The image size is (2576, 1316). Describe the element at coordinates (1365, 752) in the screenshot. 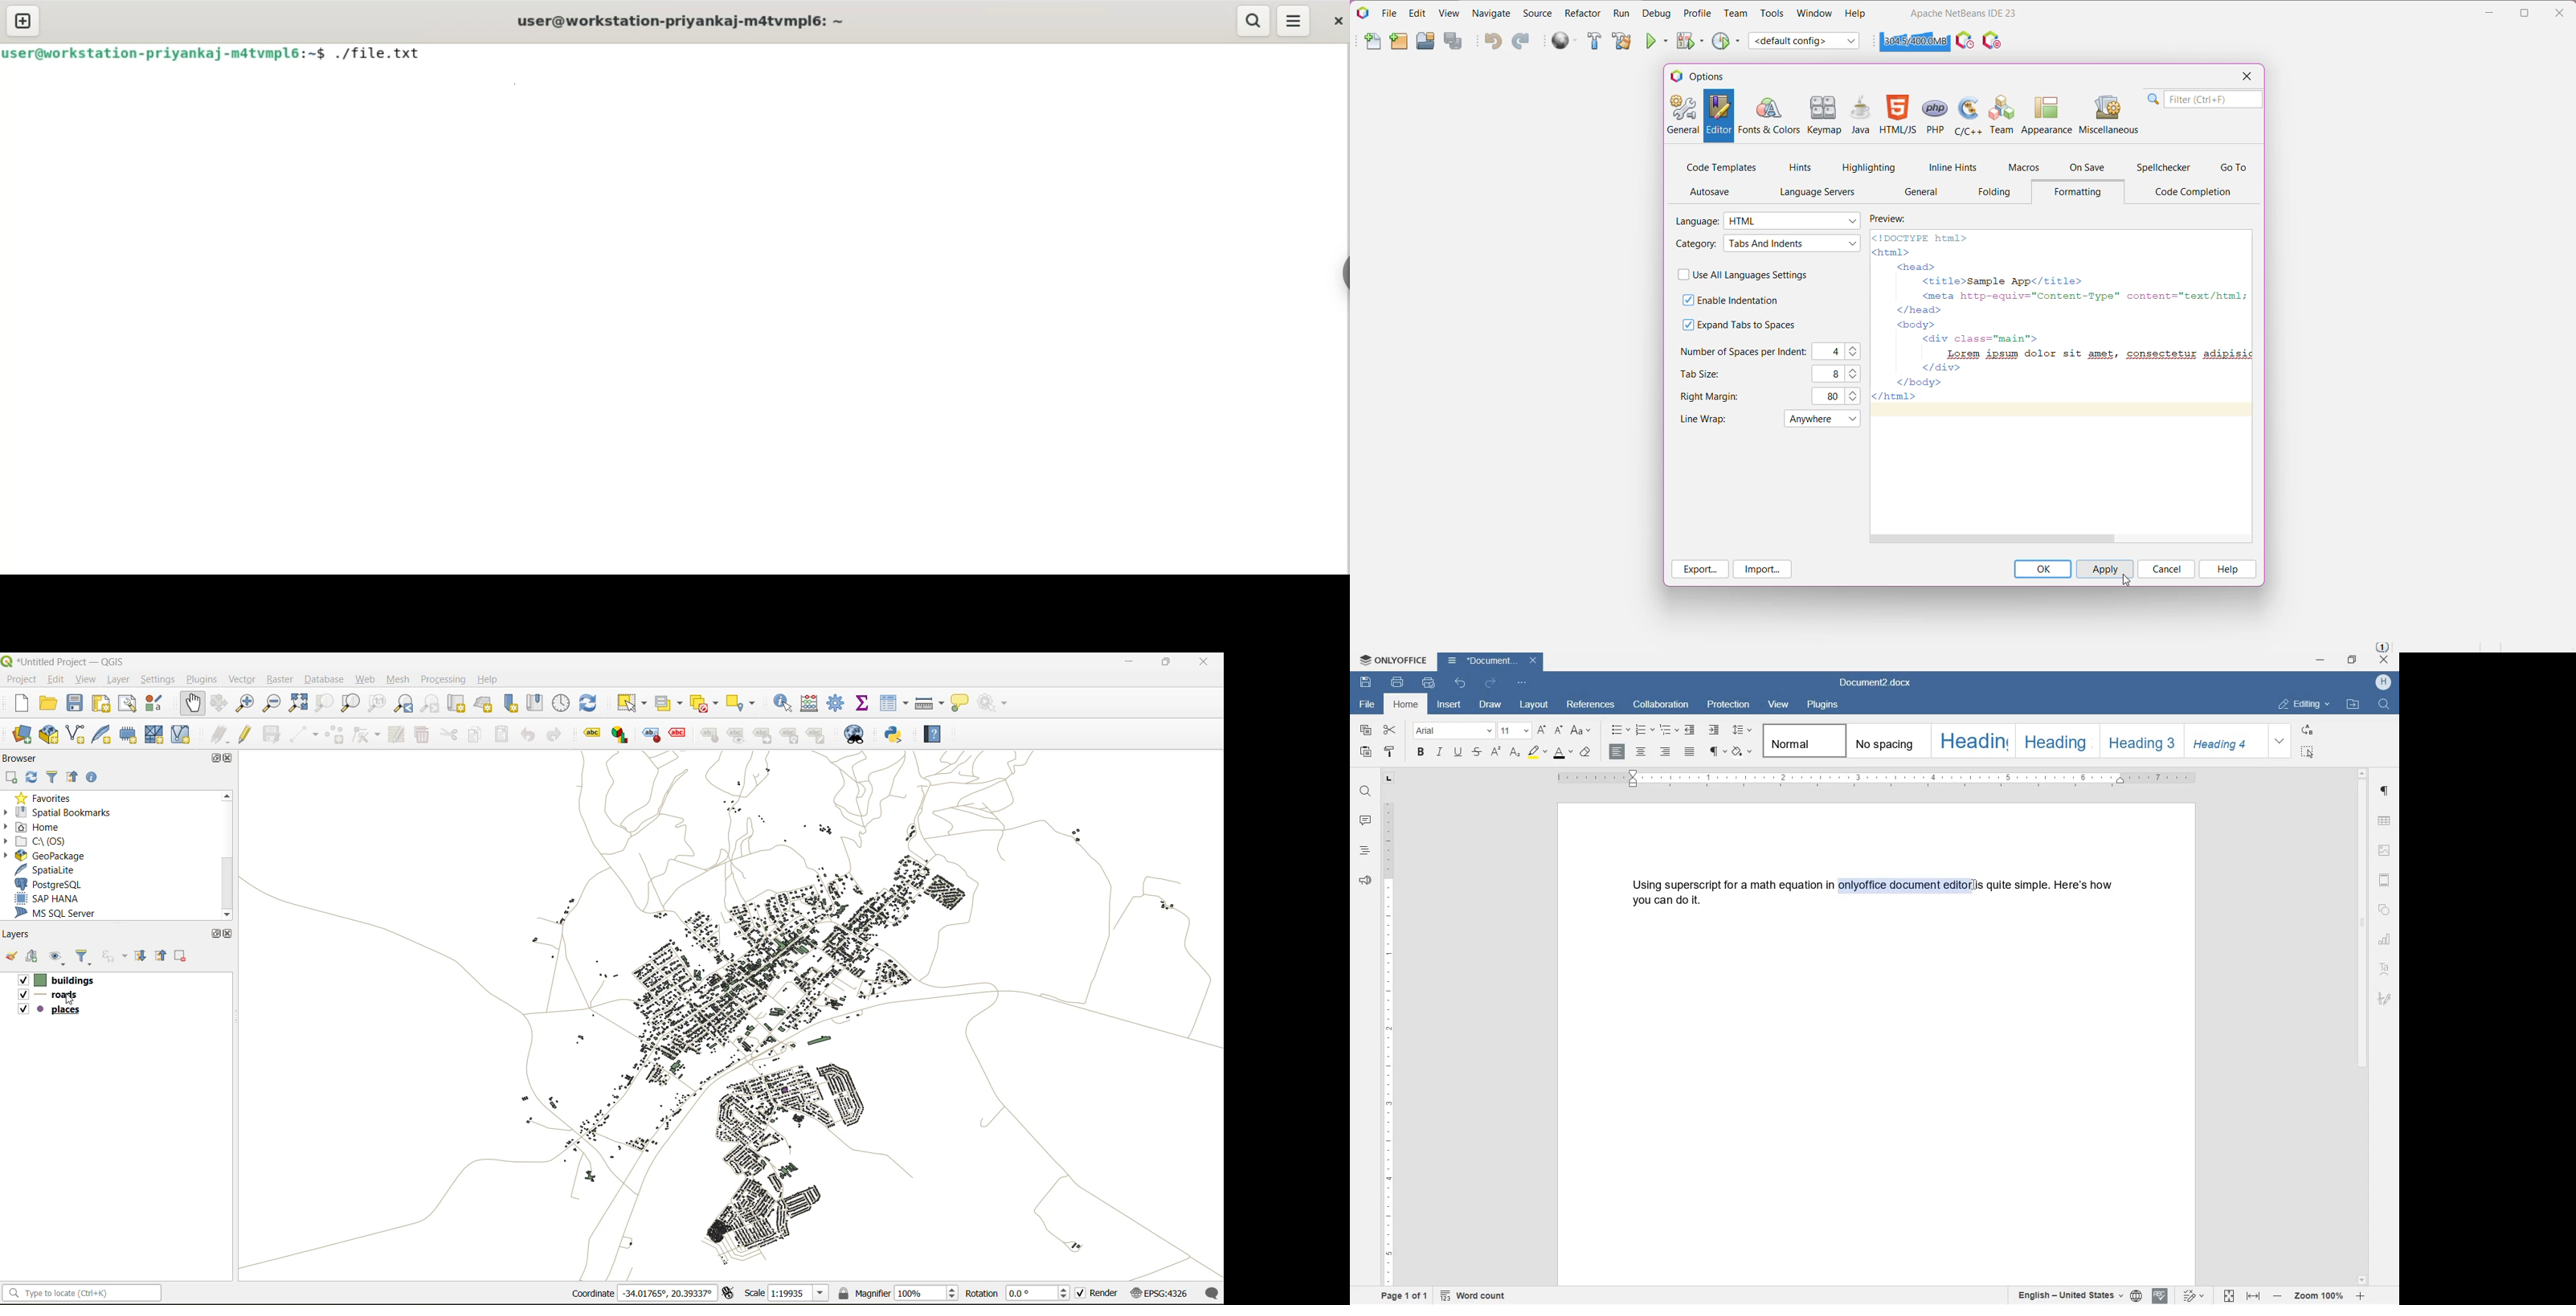

I see `paste` at that location.